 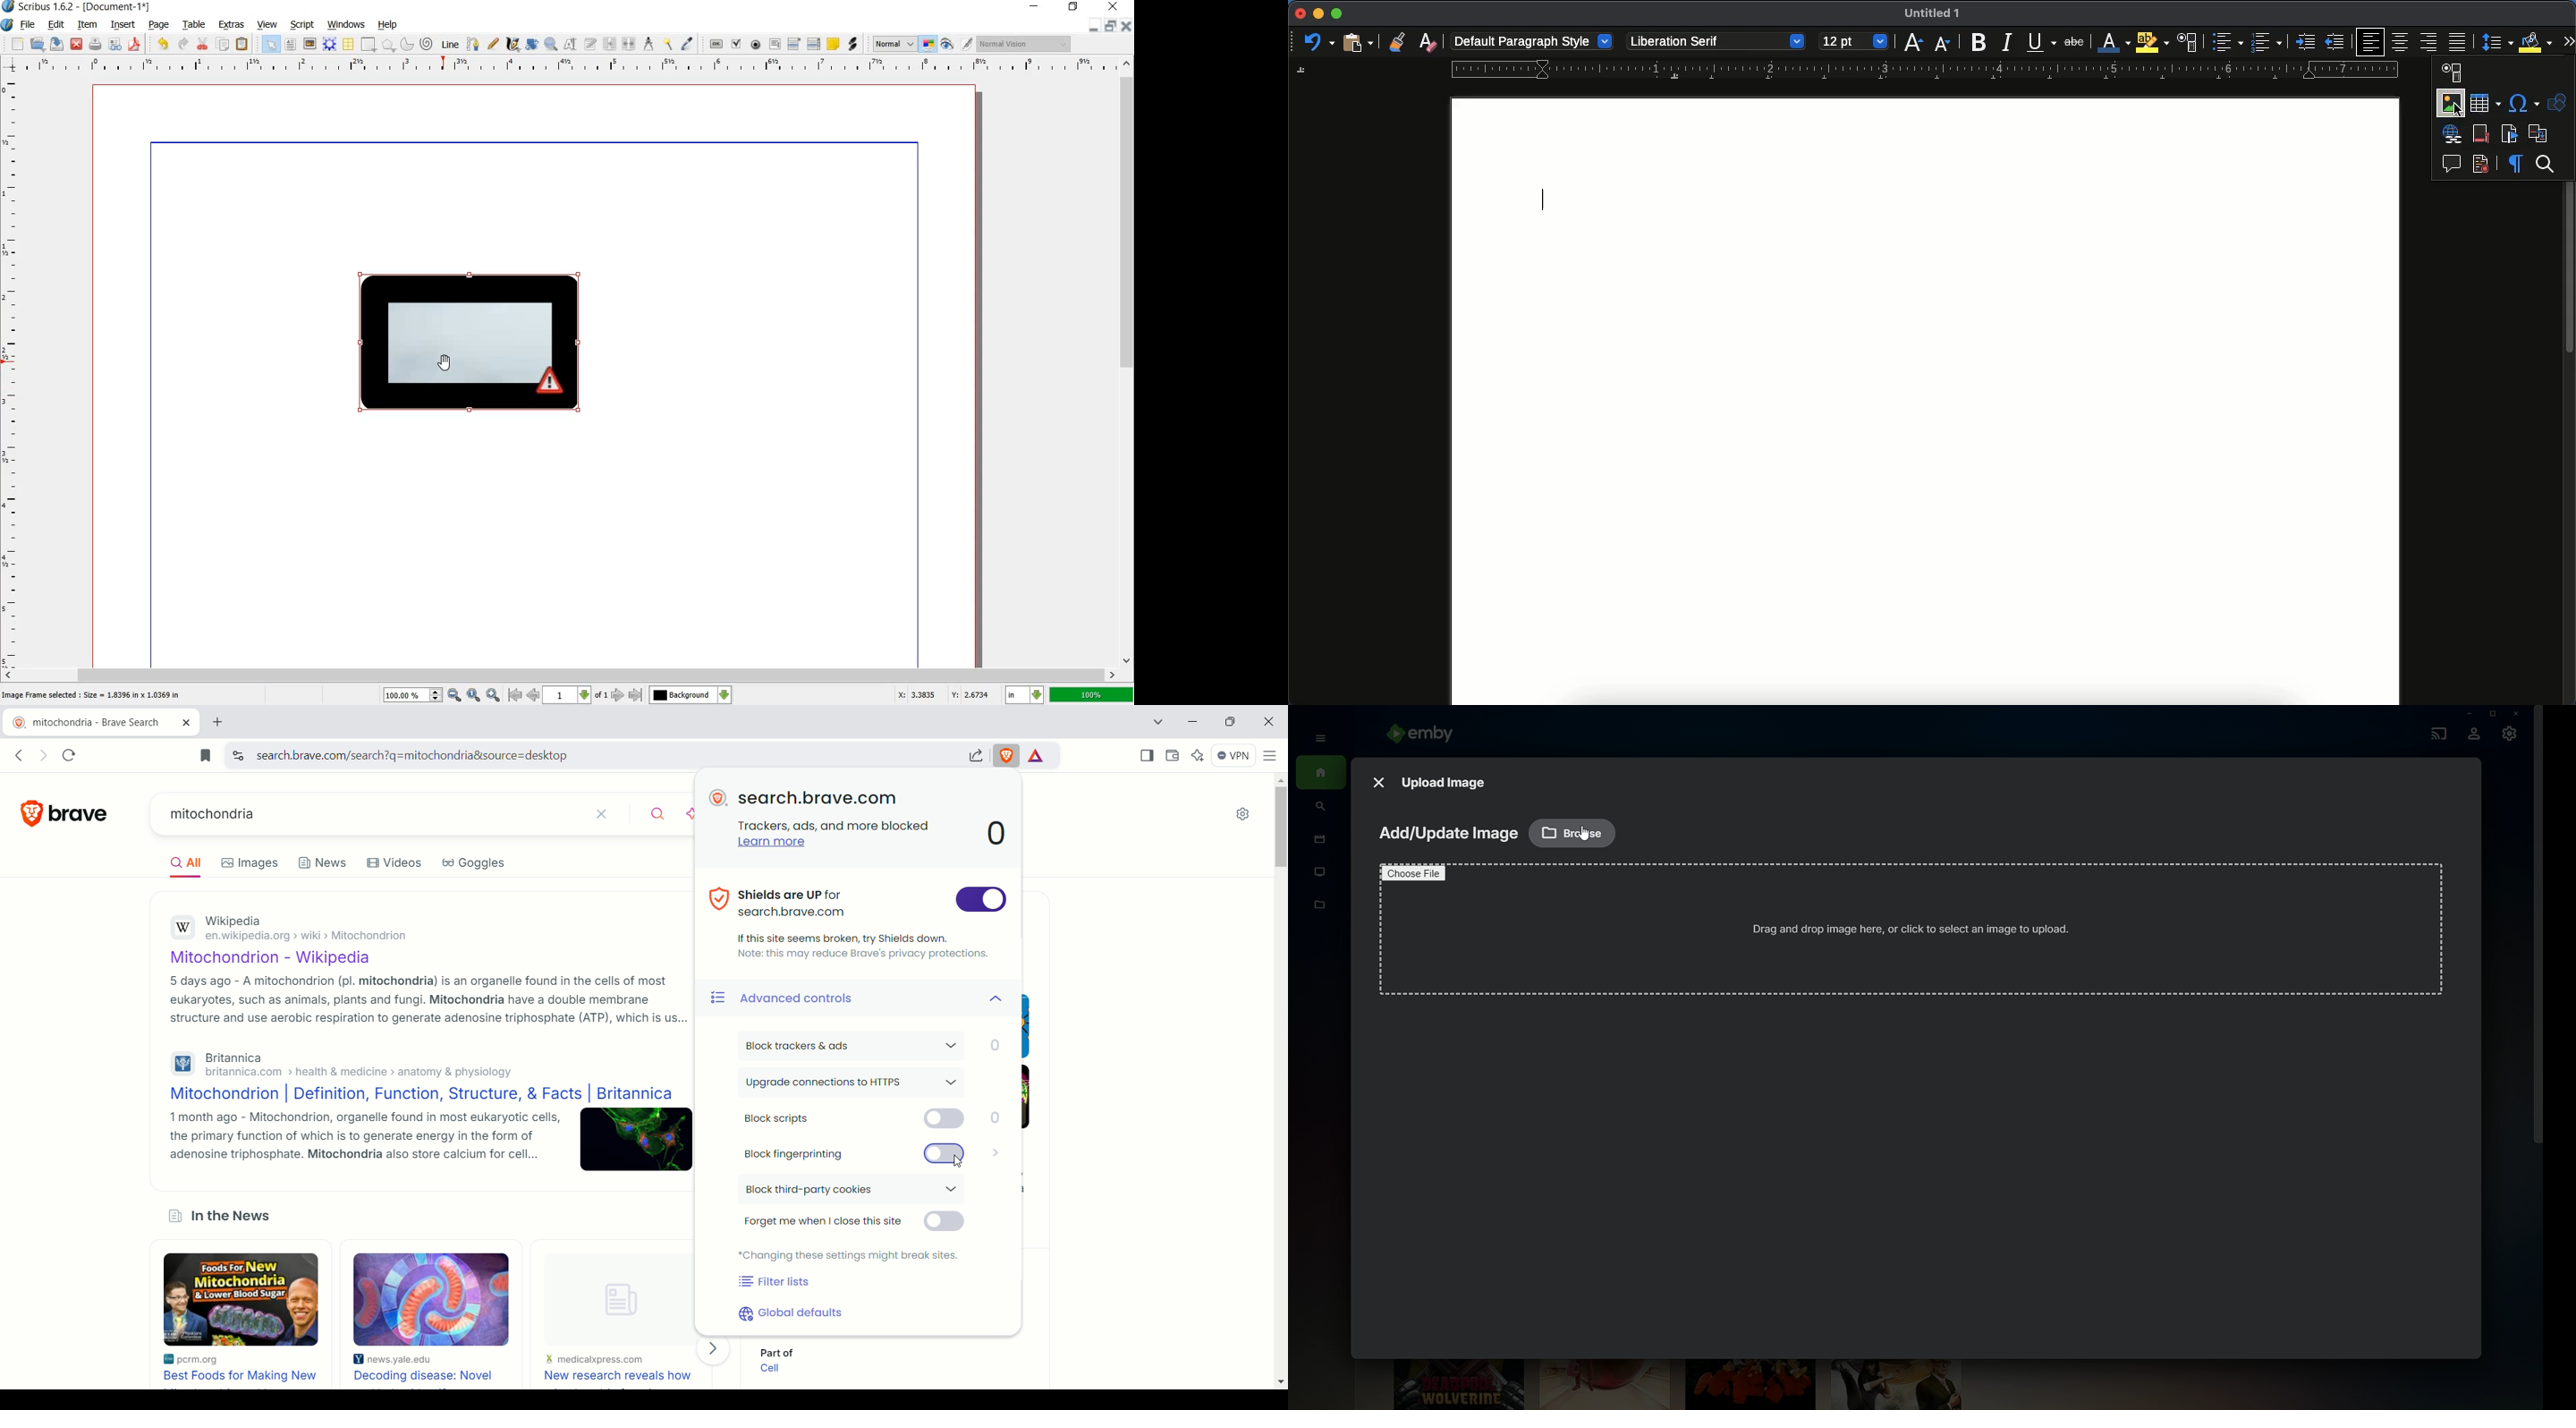 I want to click on pdf check box, so click(x=737, y=45).